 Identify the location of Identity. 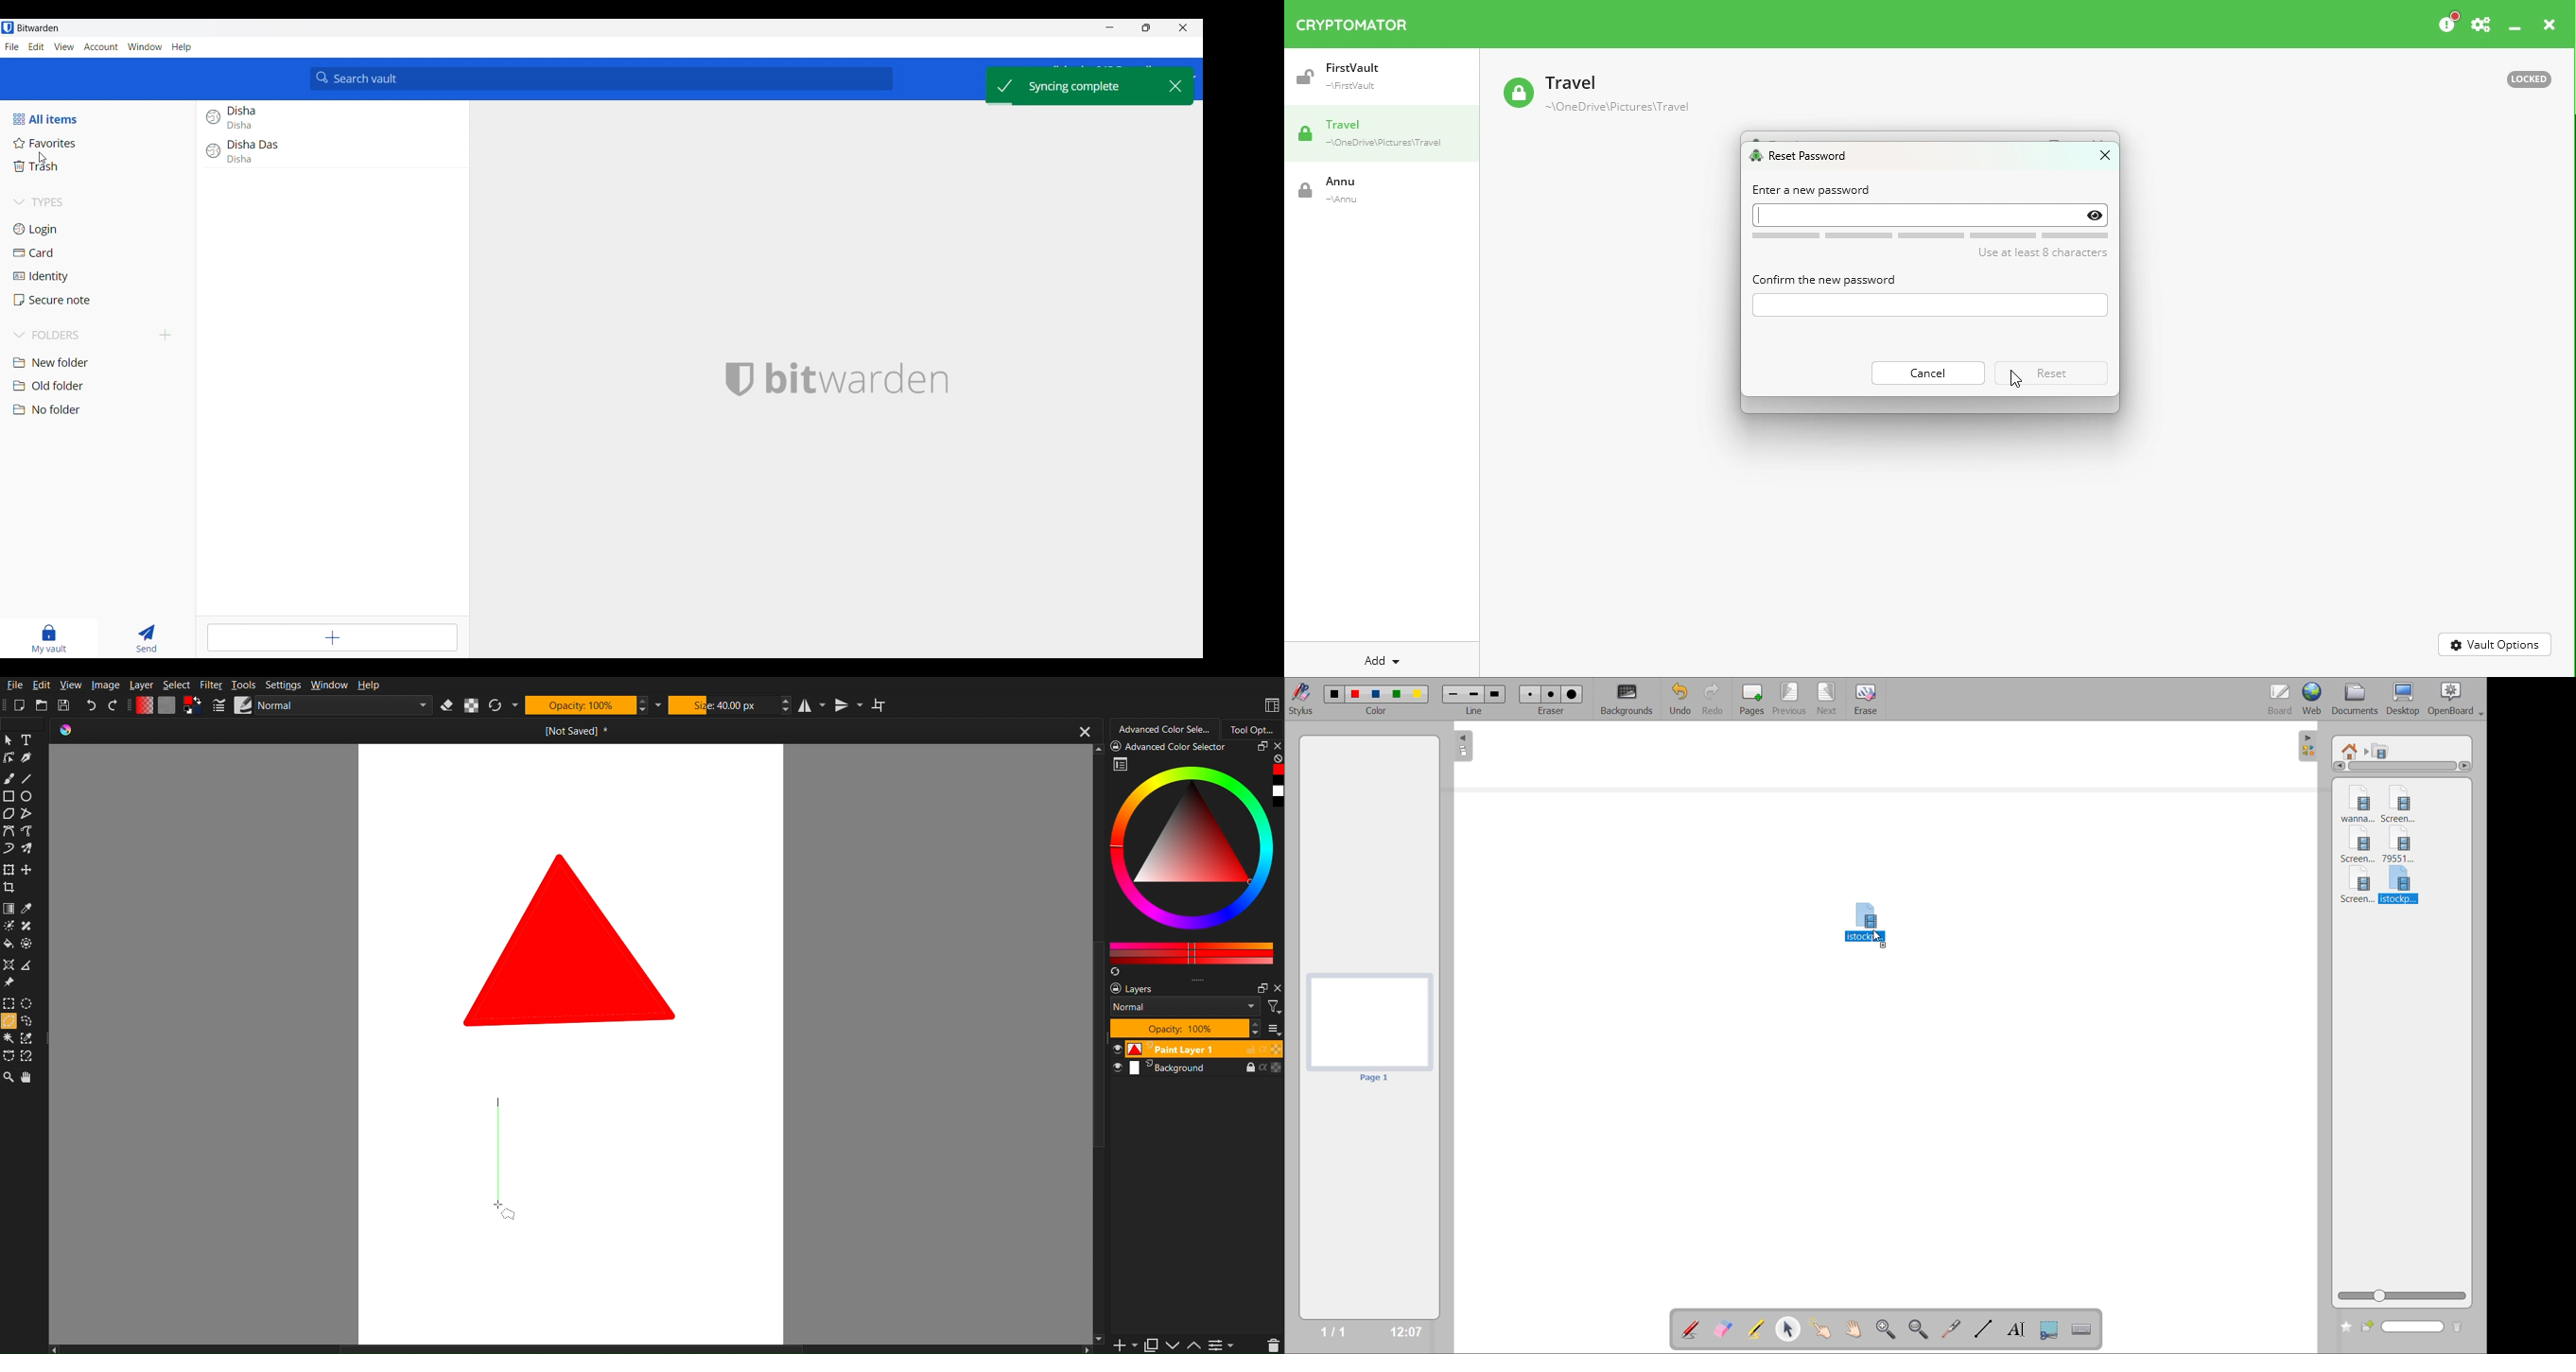
(102, 277).